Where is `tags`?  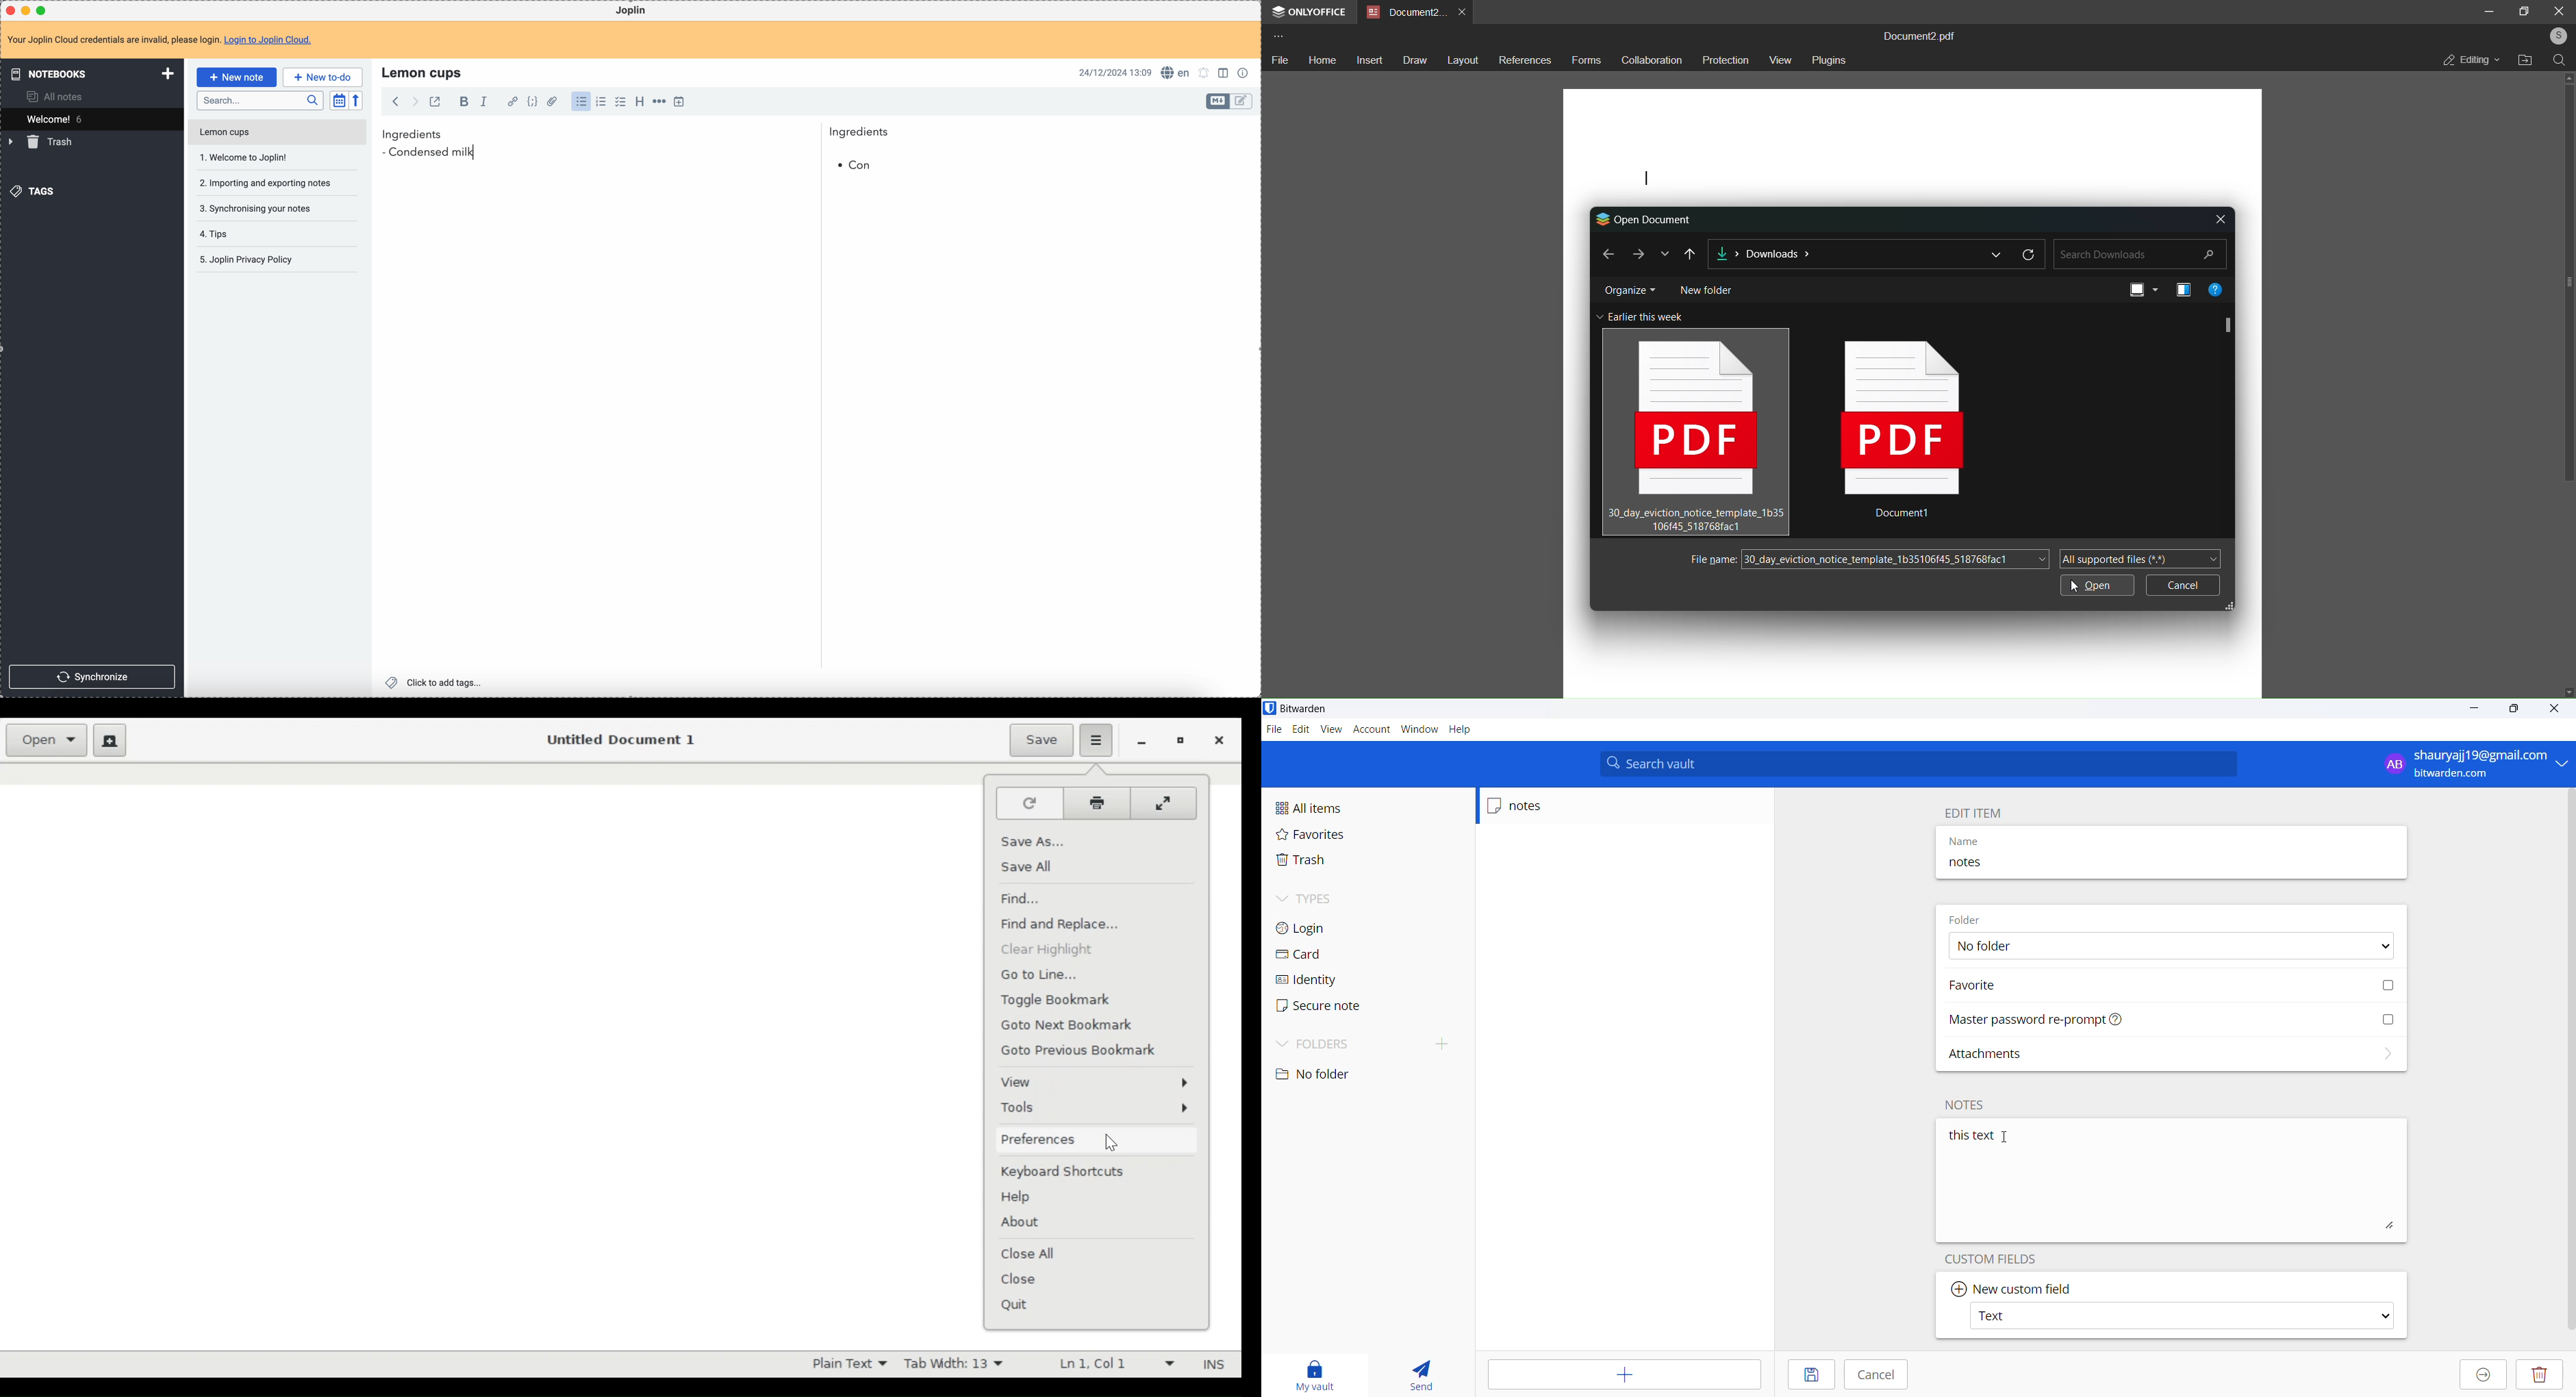 tags is located at coordinates (35, 191).